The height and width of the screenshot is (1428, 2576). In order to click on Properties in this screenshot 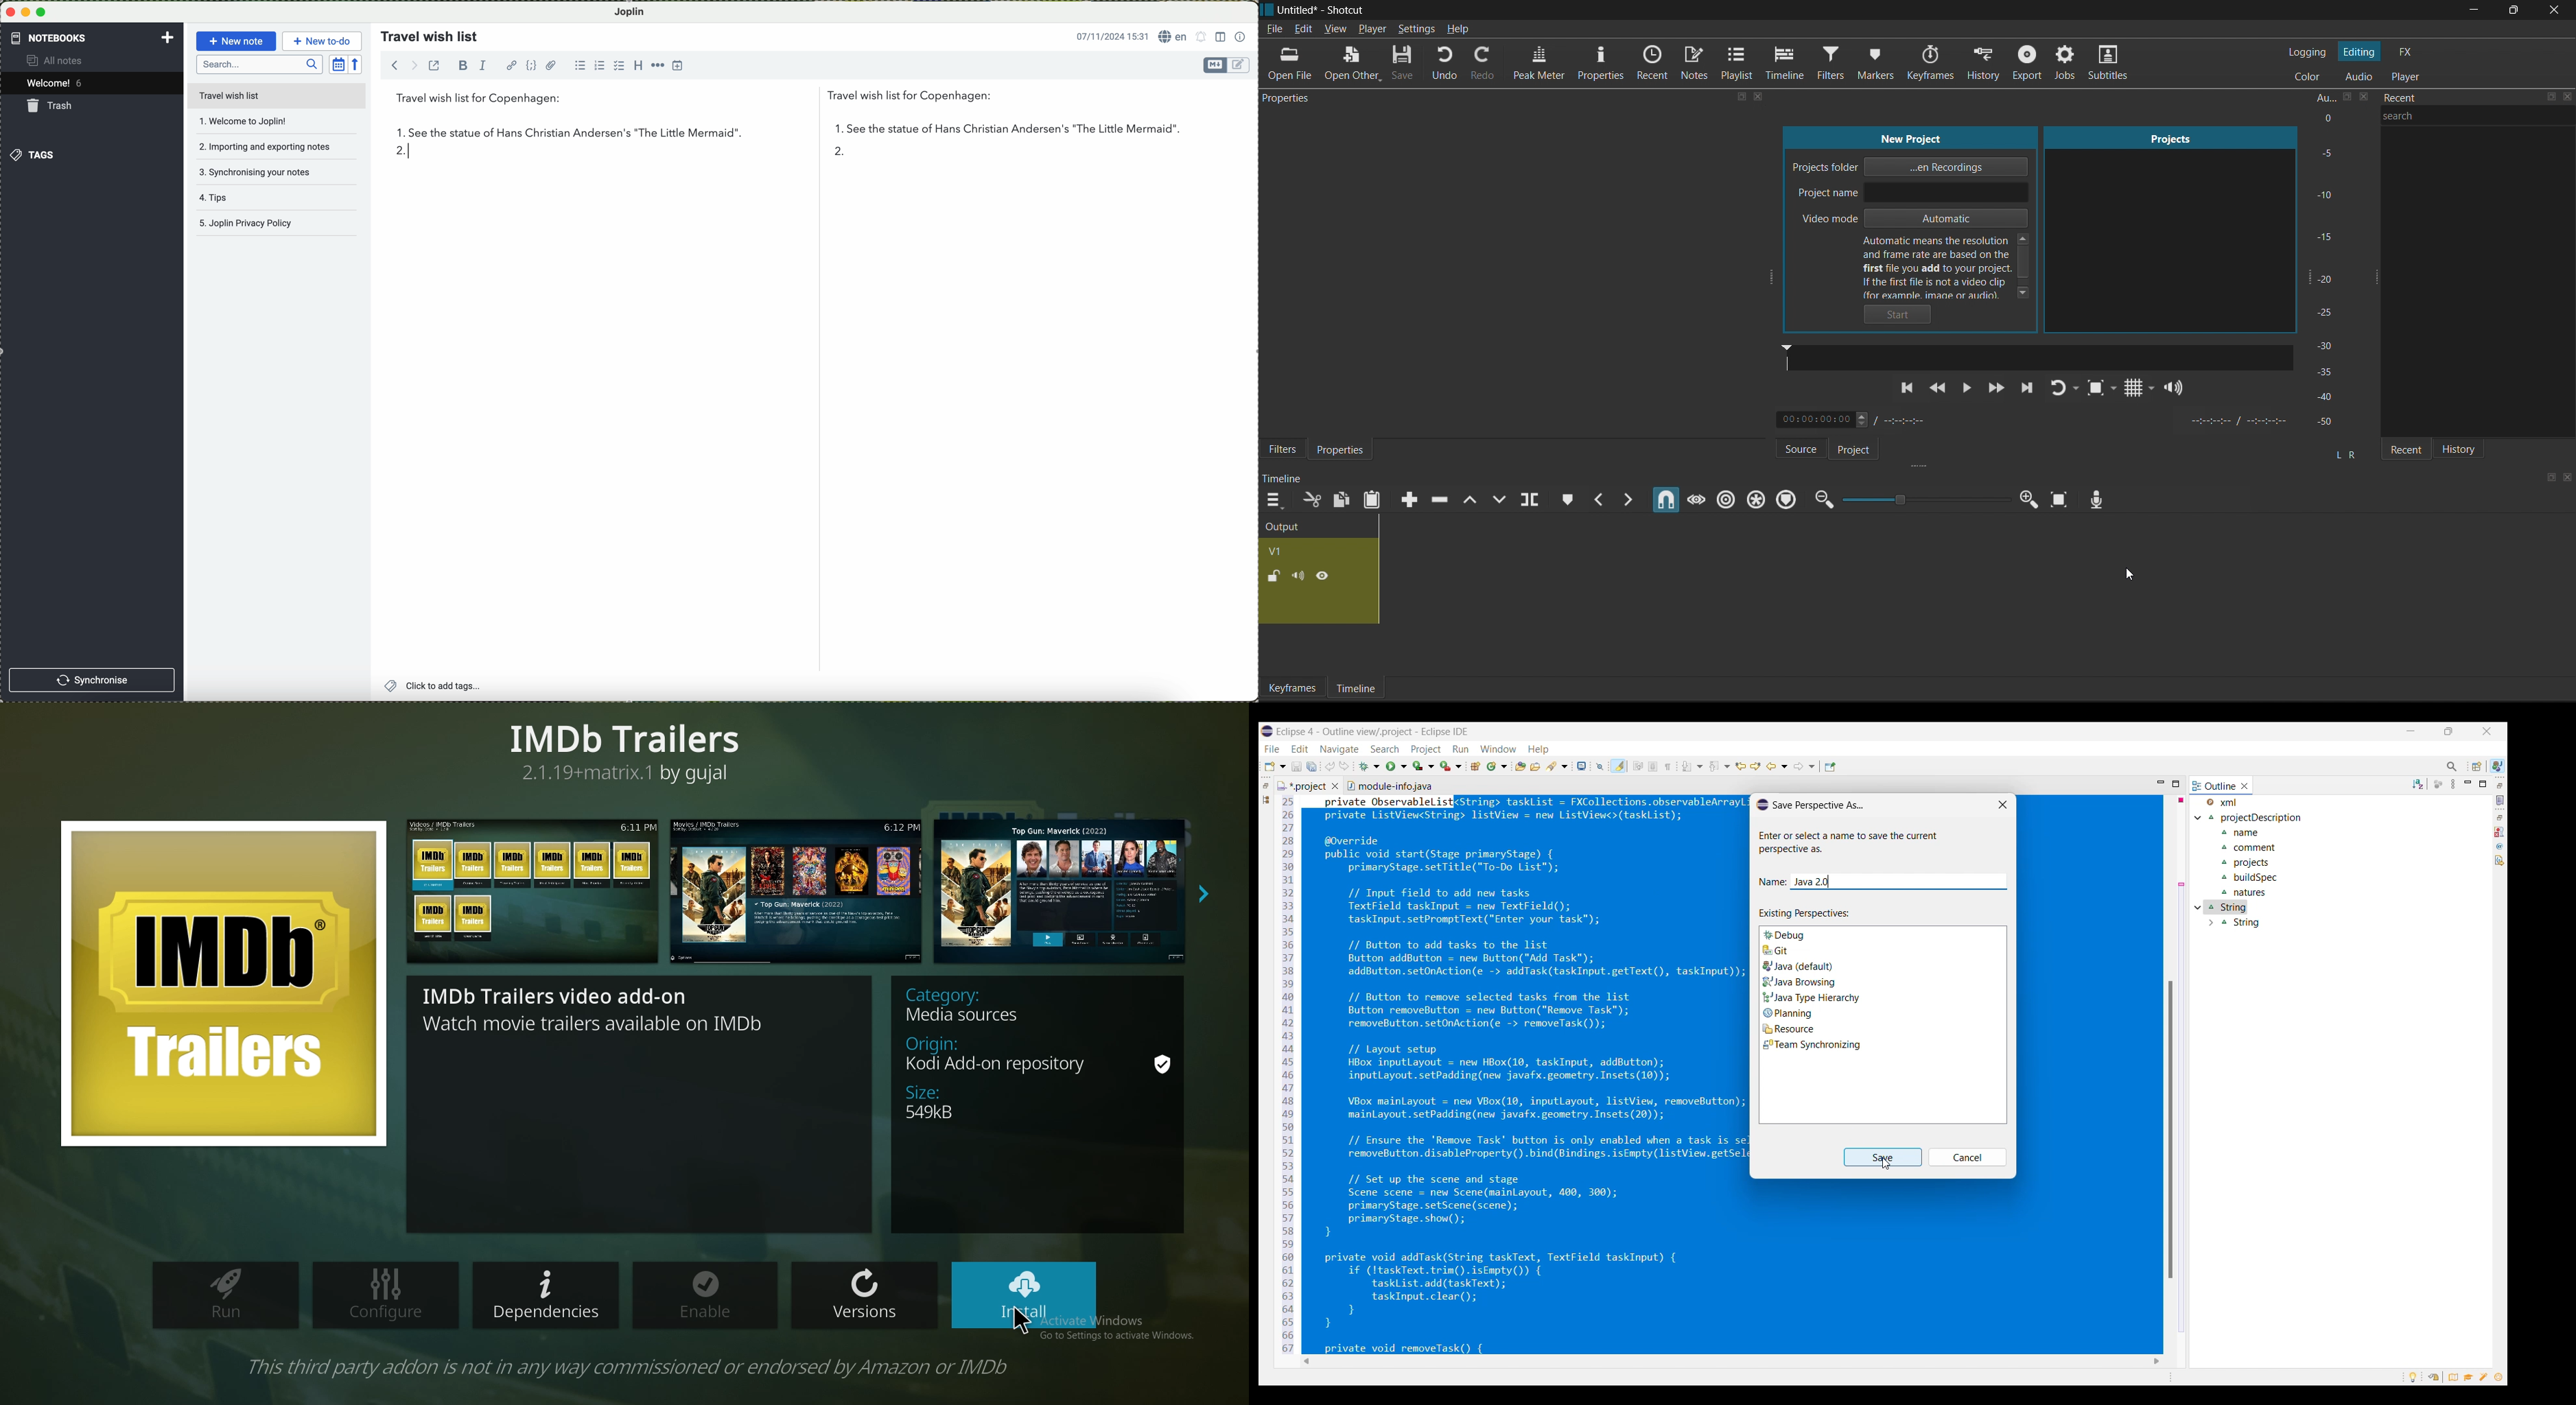, I will do `click(1601, 63)`.